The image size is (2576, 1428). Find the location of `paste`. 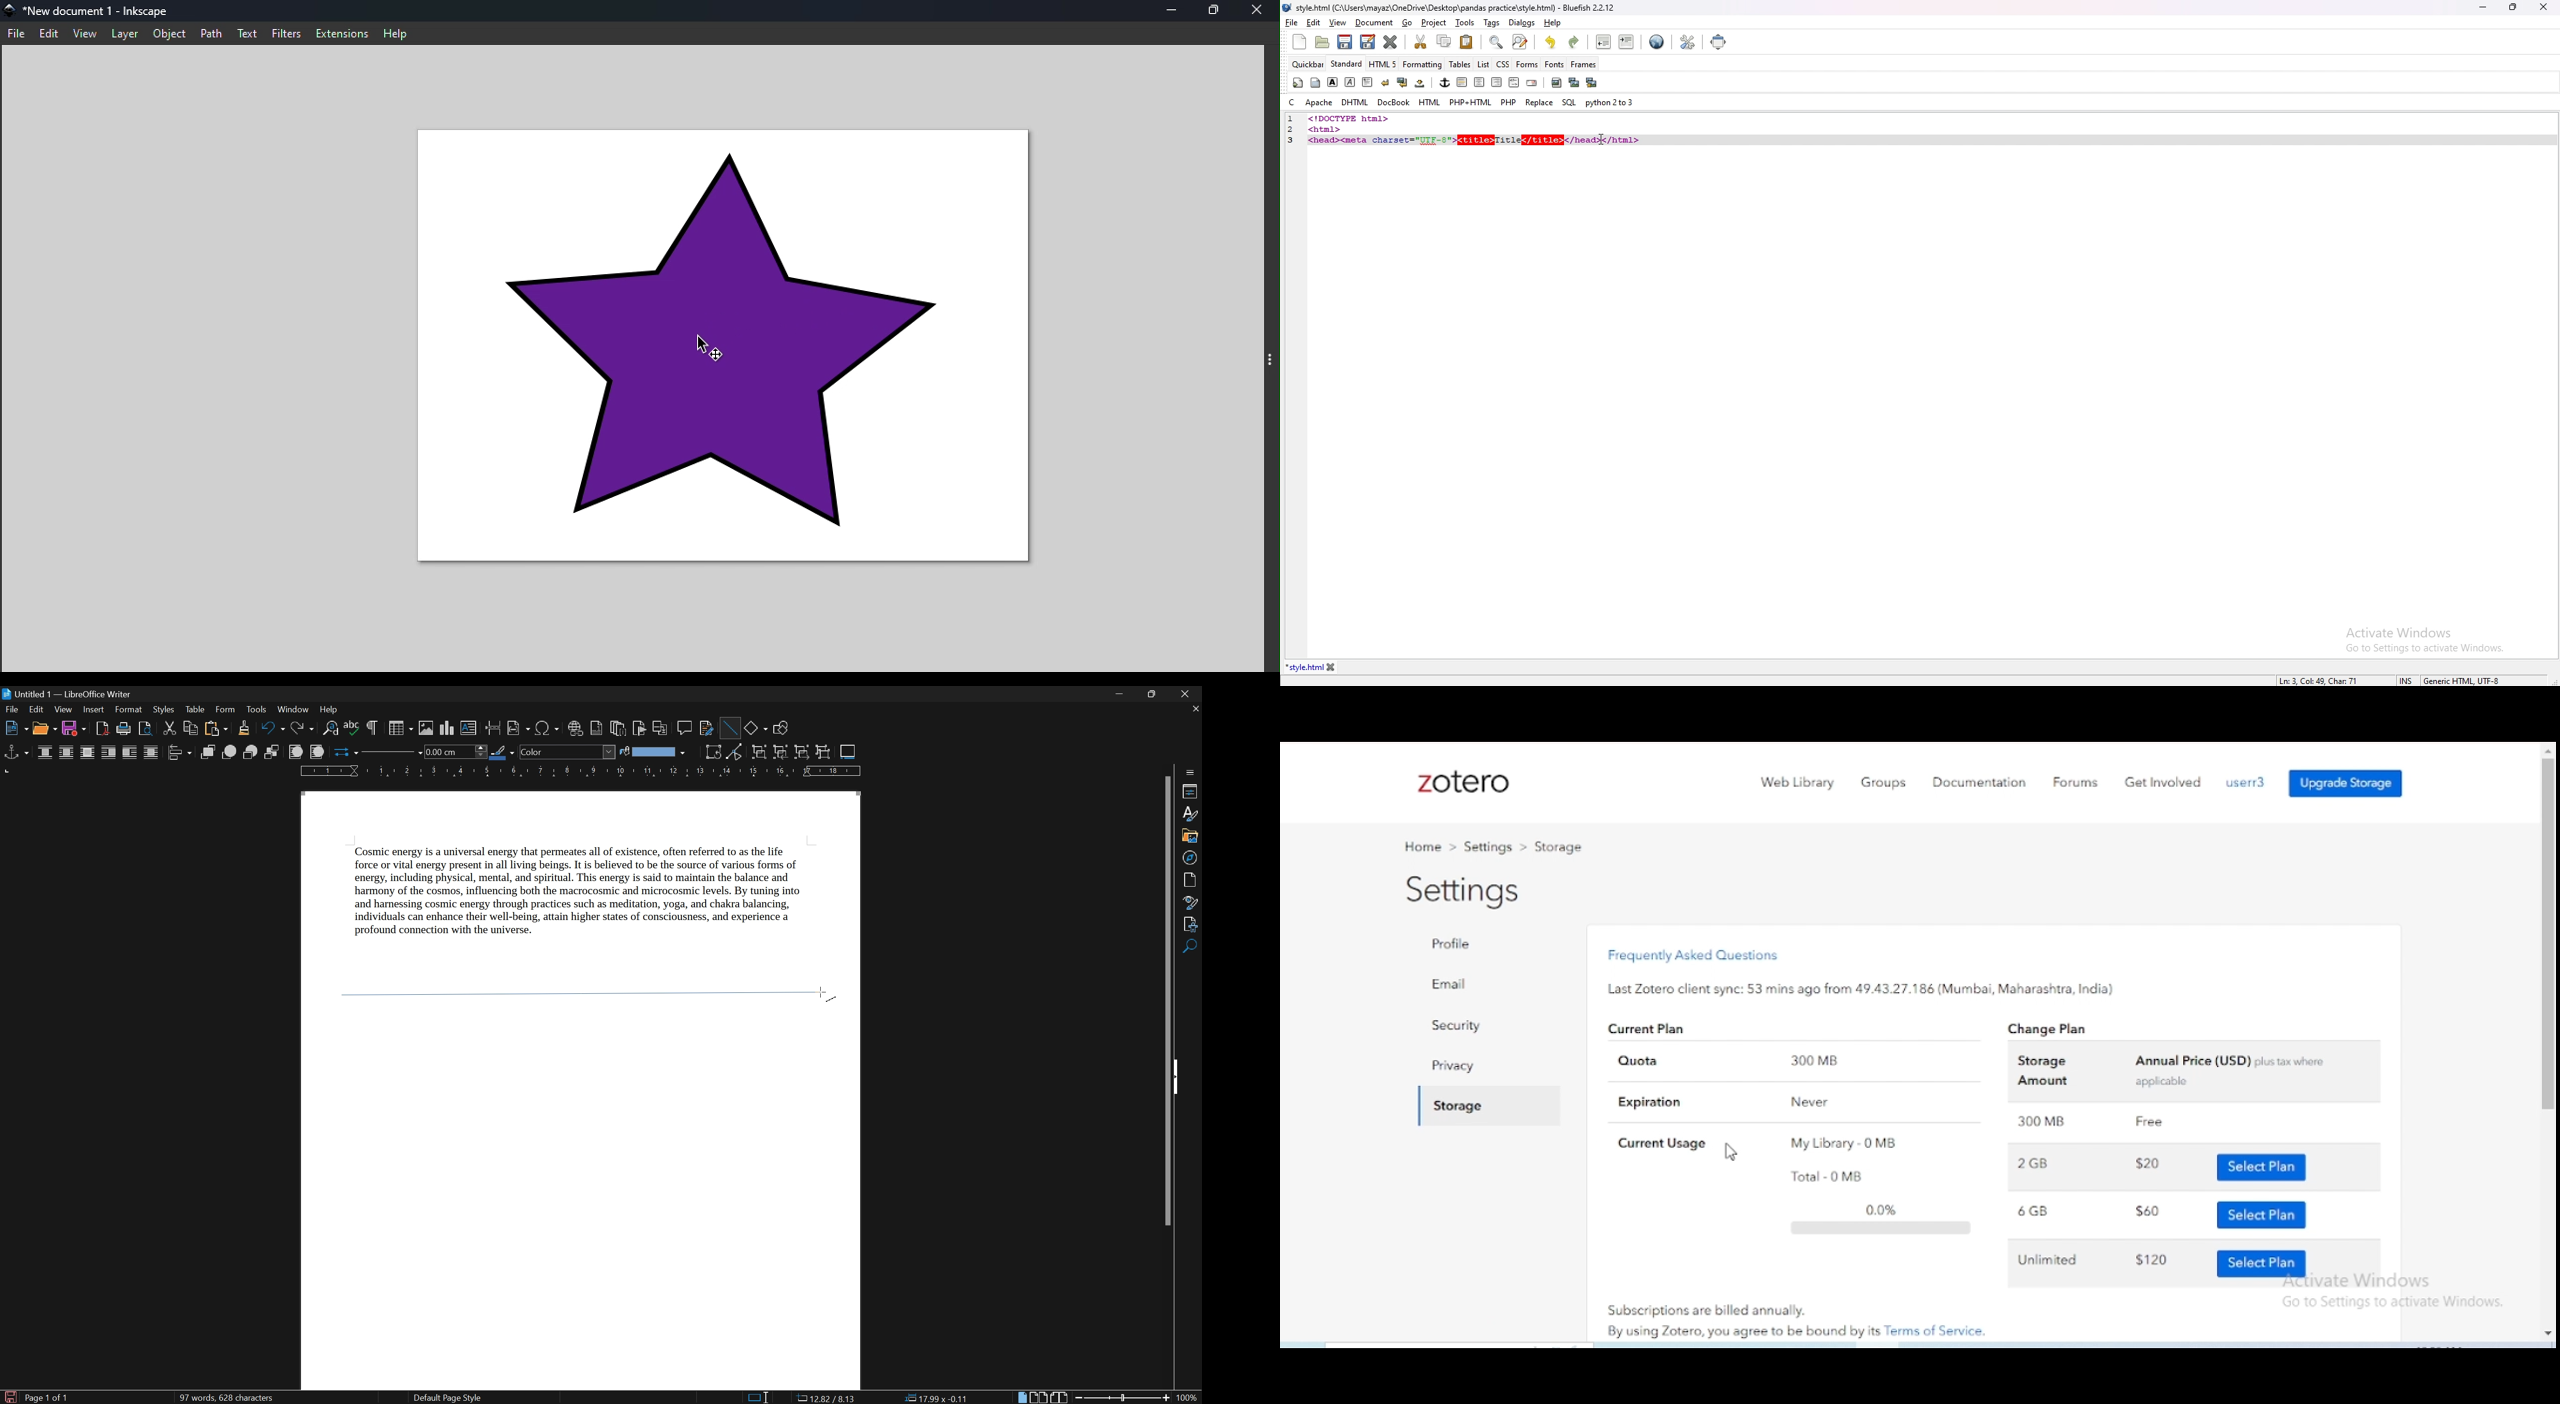

paste is located at coordinates (215, 728).